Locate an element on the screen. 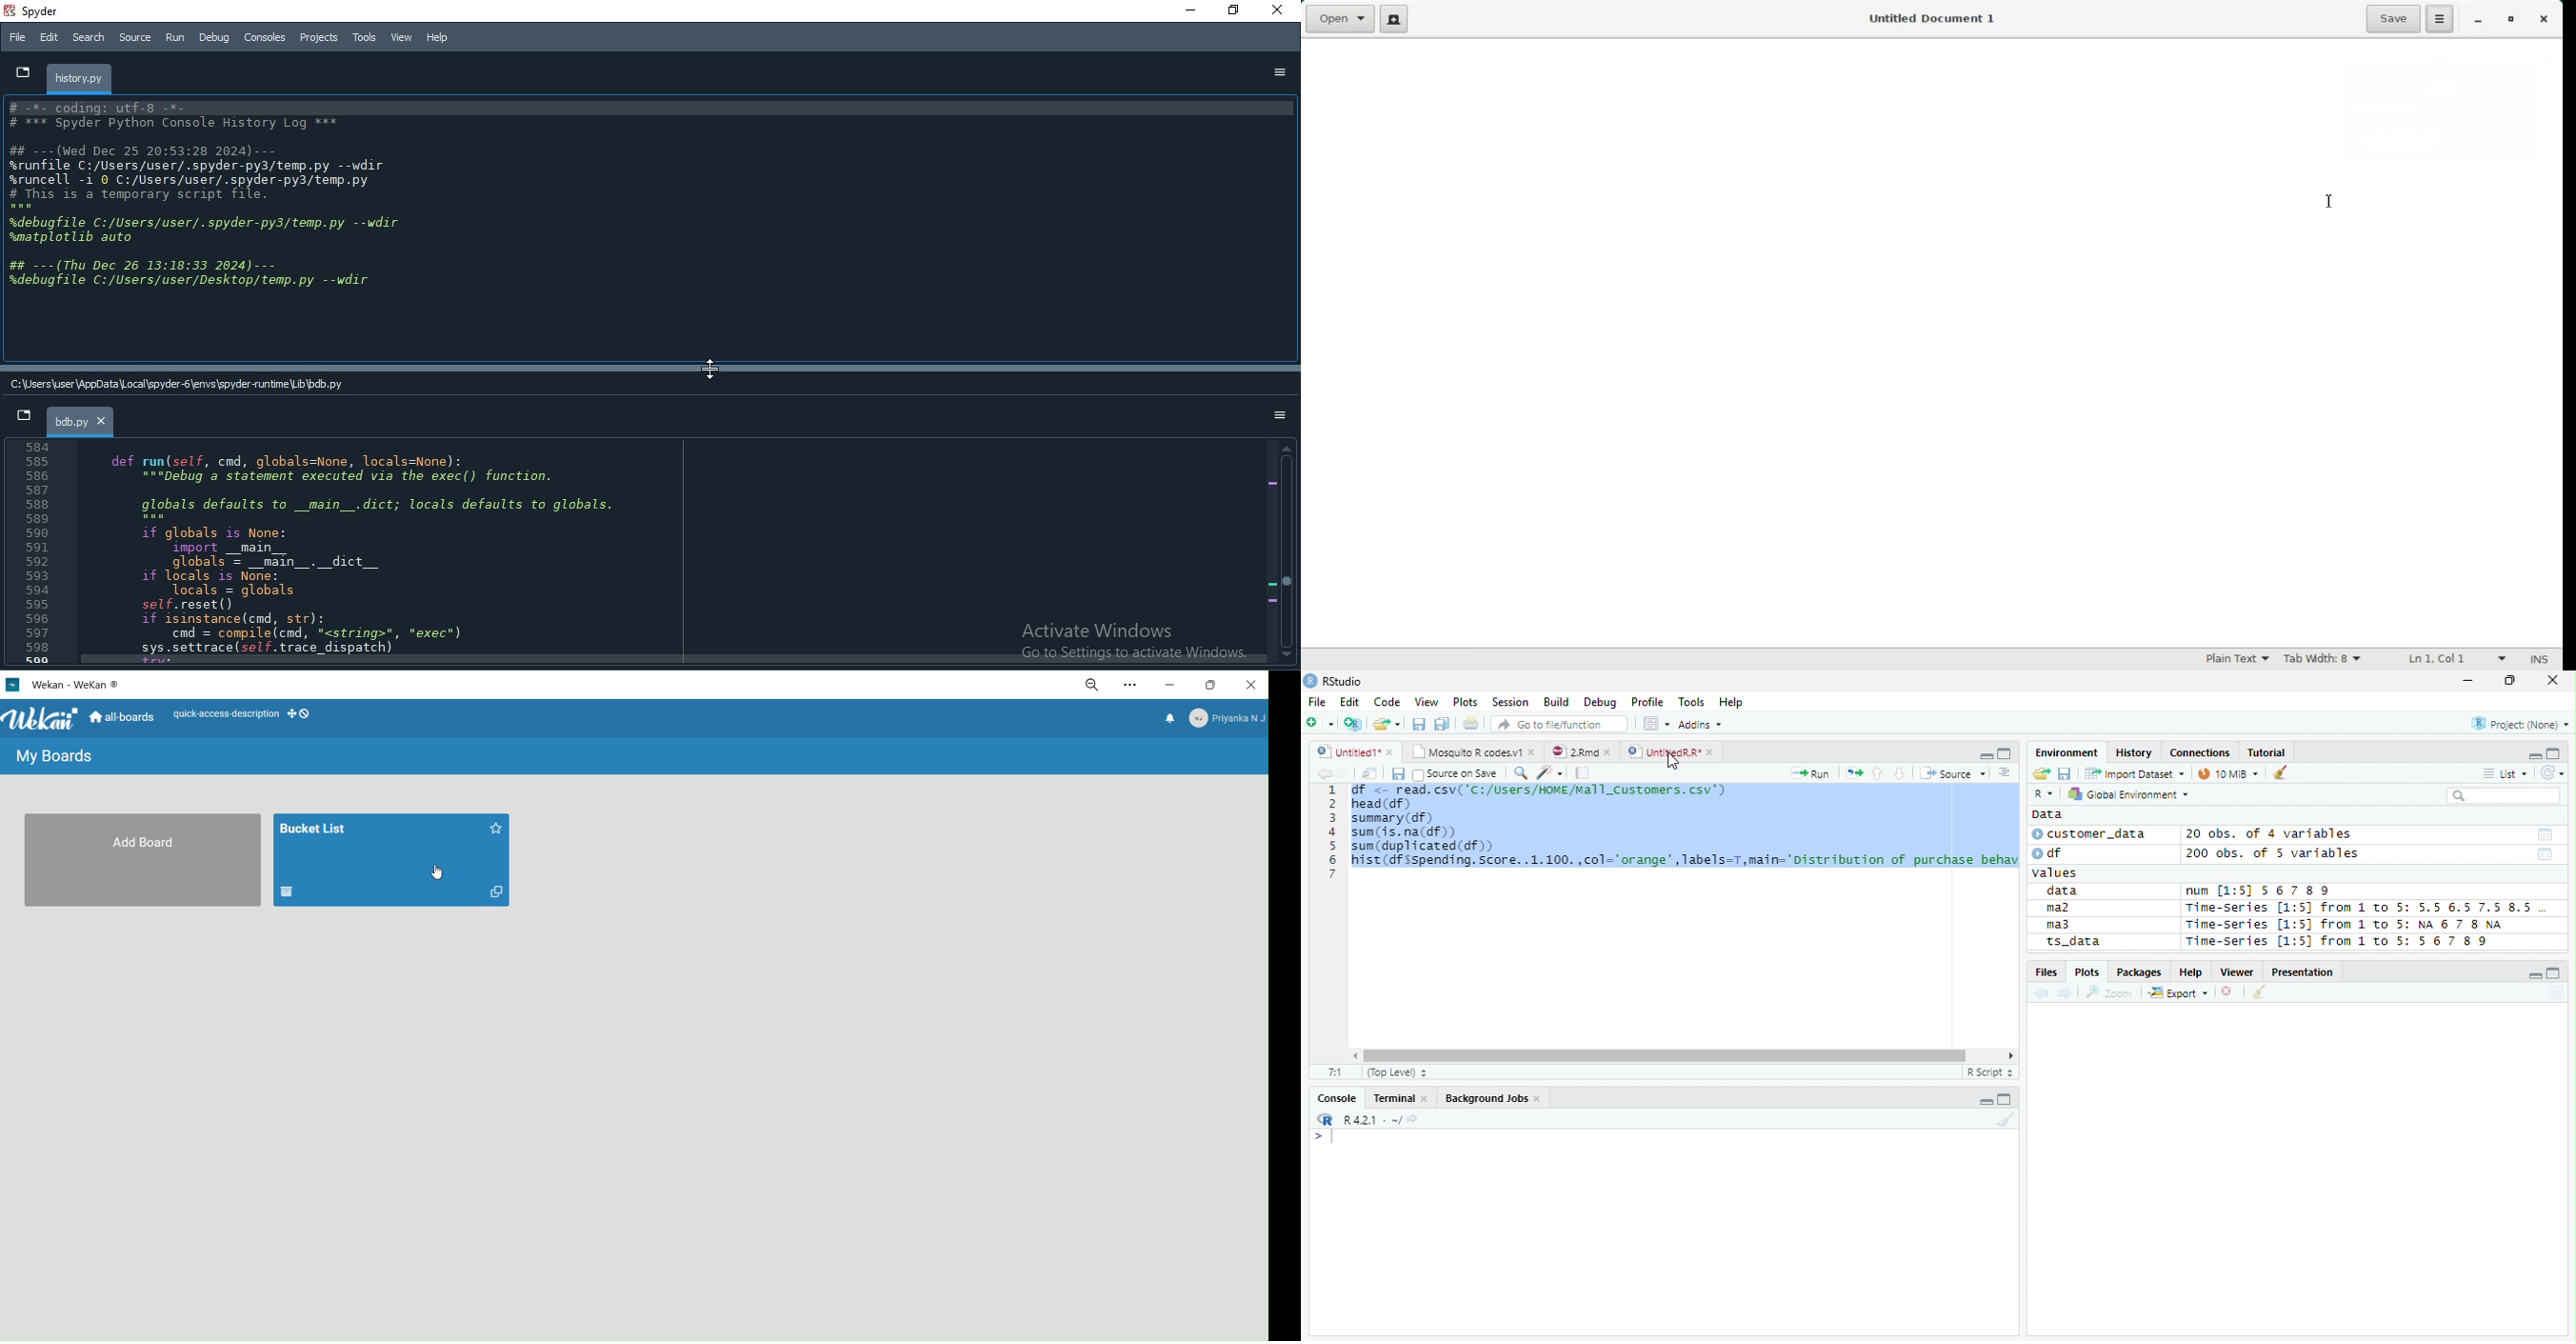 Image resolution: width=2576 pixels, height=1344 pixels. View Current work directory is located at coordinates (1414, 1119).